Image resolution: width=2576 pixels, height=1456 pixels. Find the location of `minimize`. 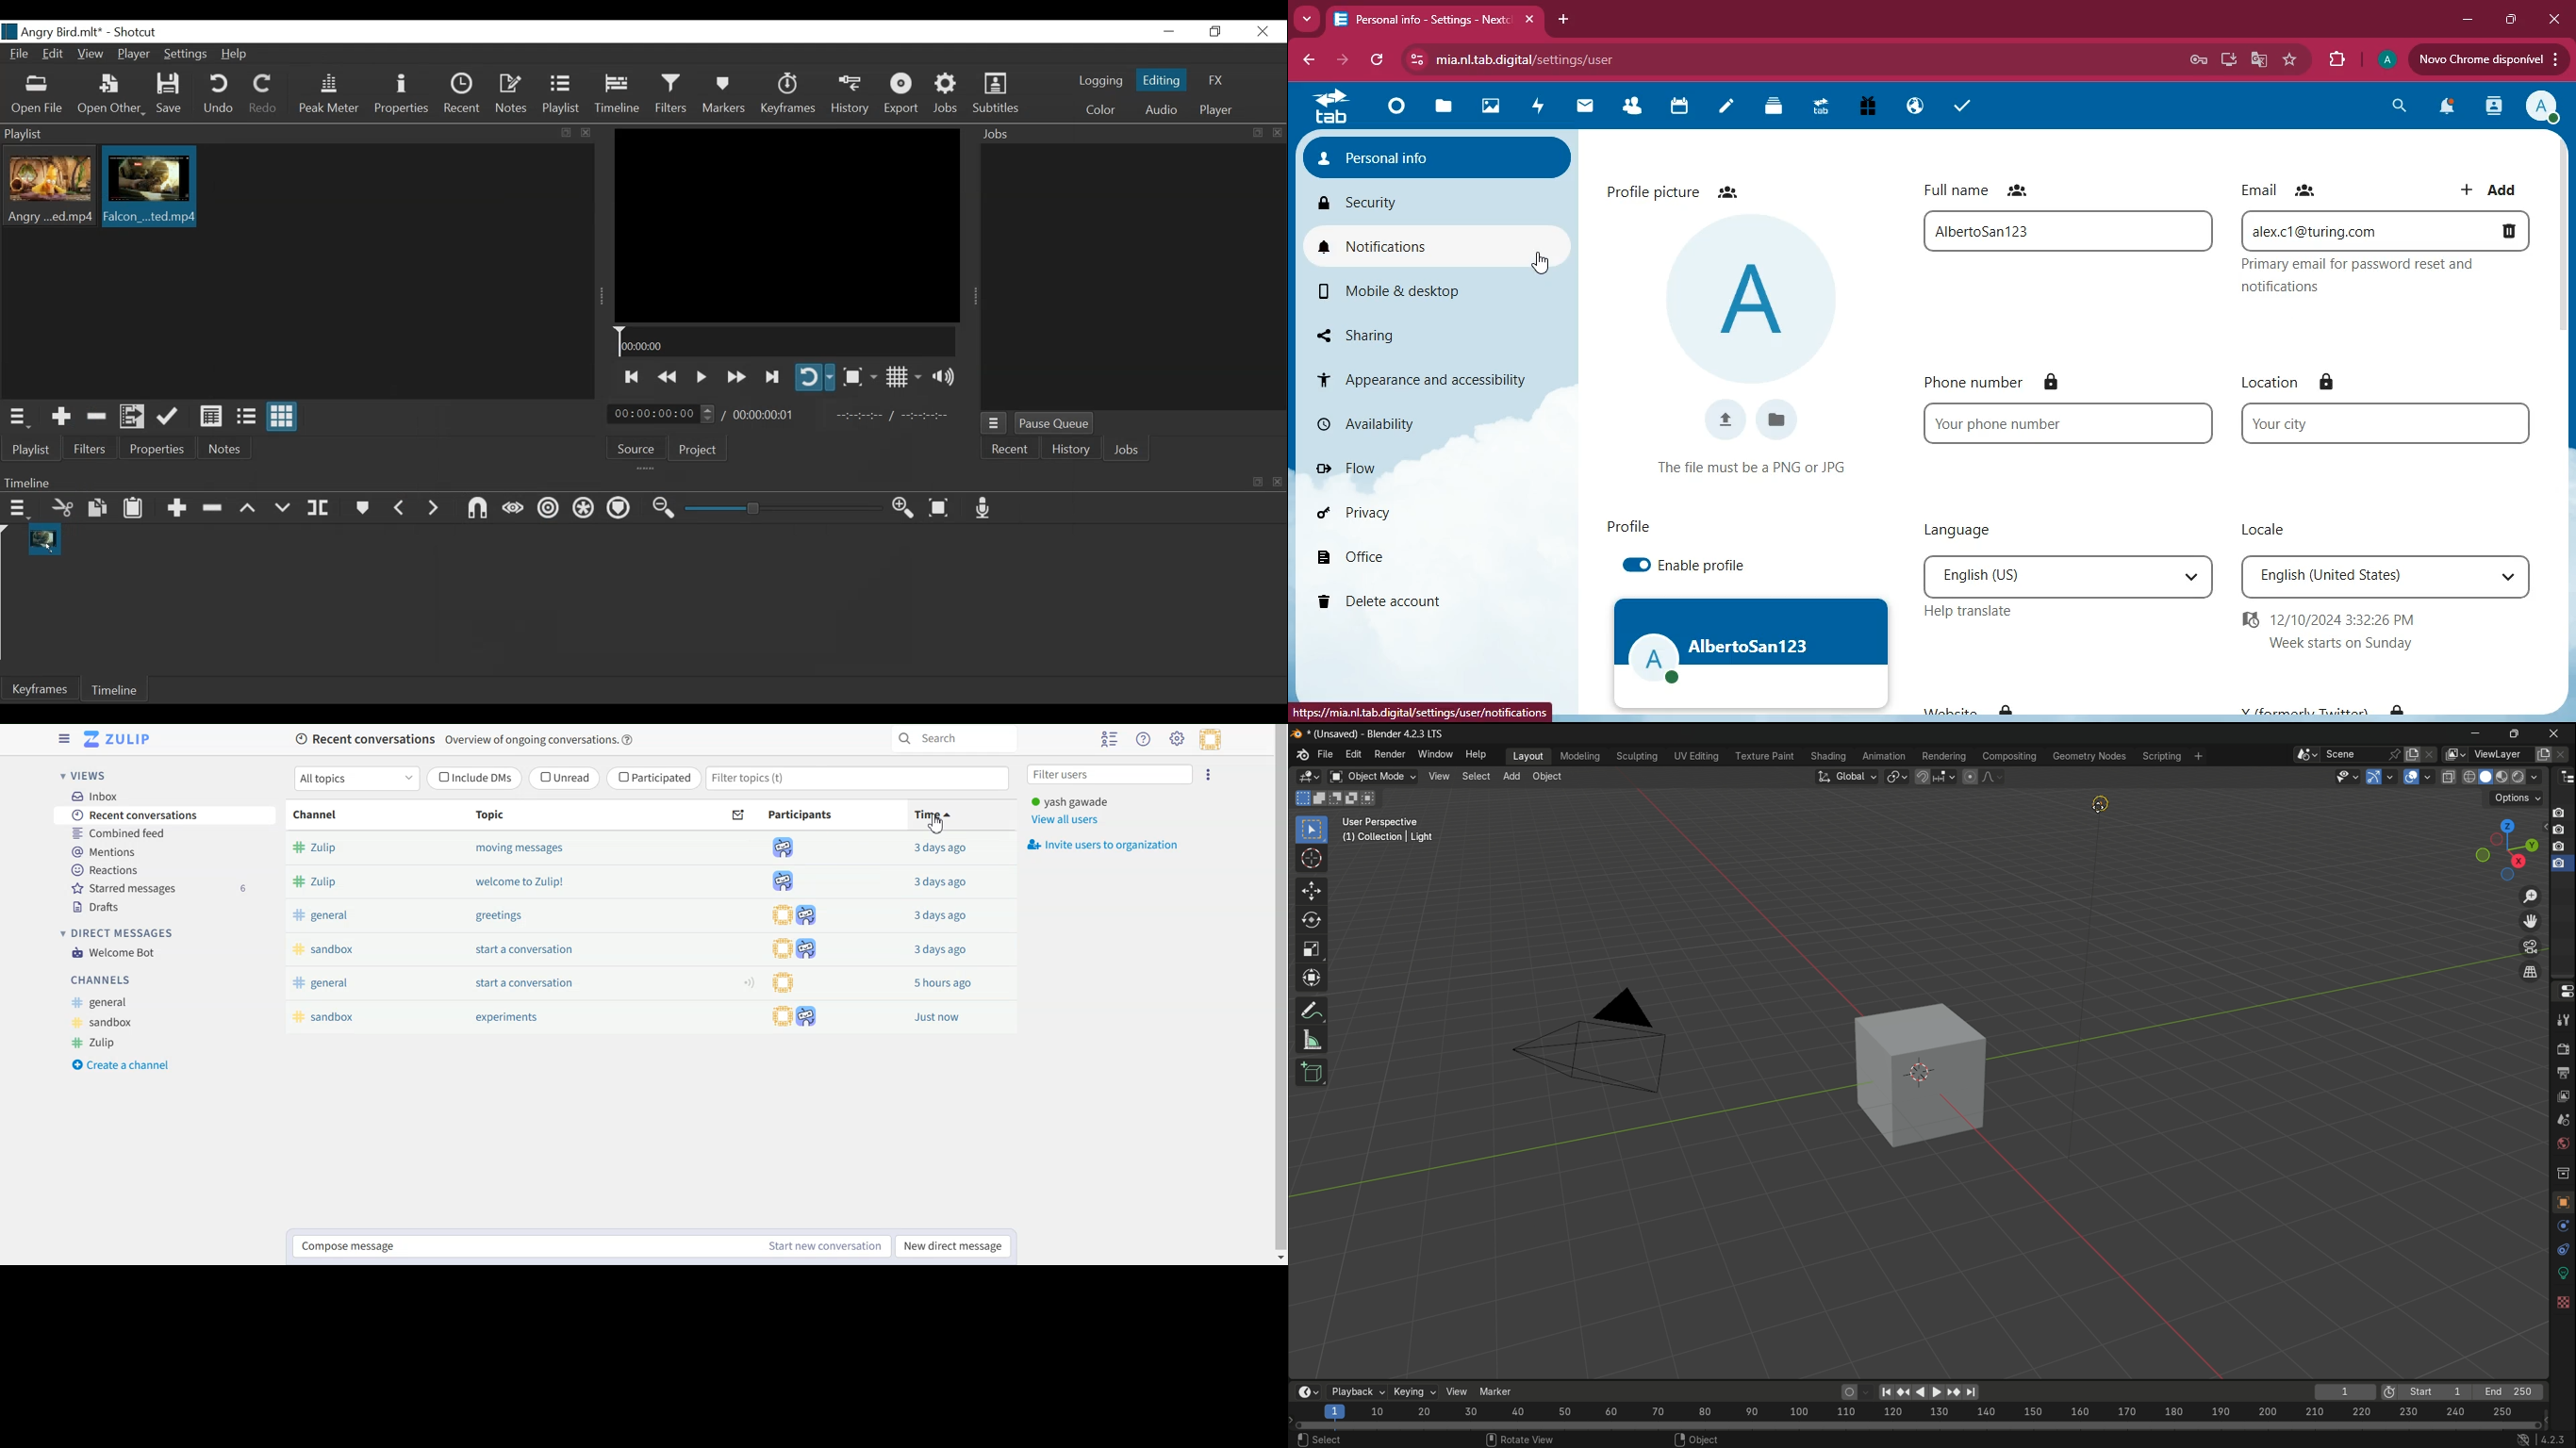

minimize is located at coordinates (1169, 32).